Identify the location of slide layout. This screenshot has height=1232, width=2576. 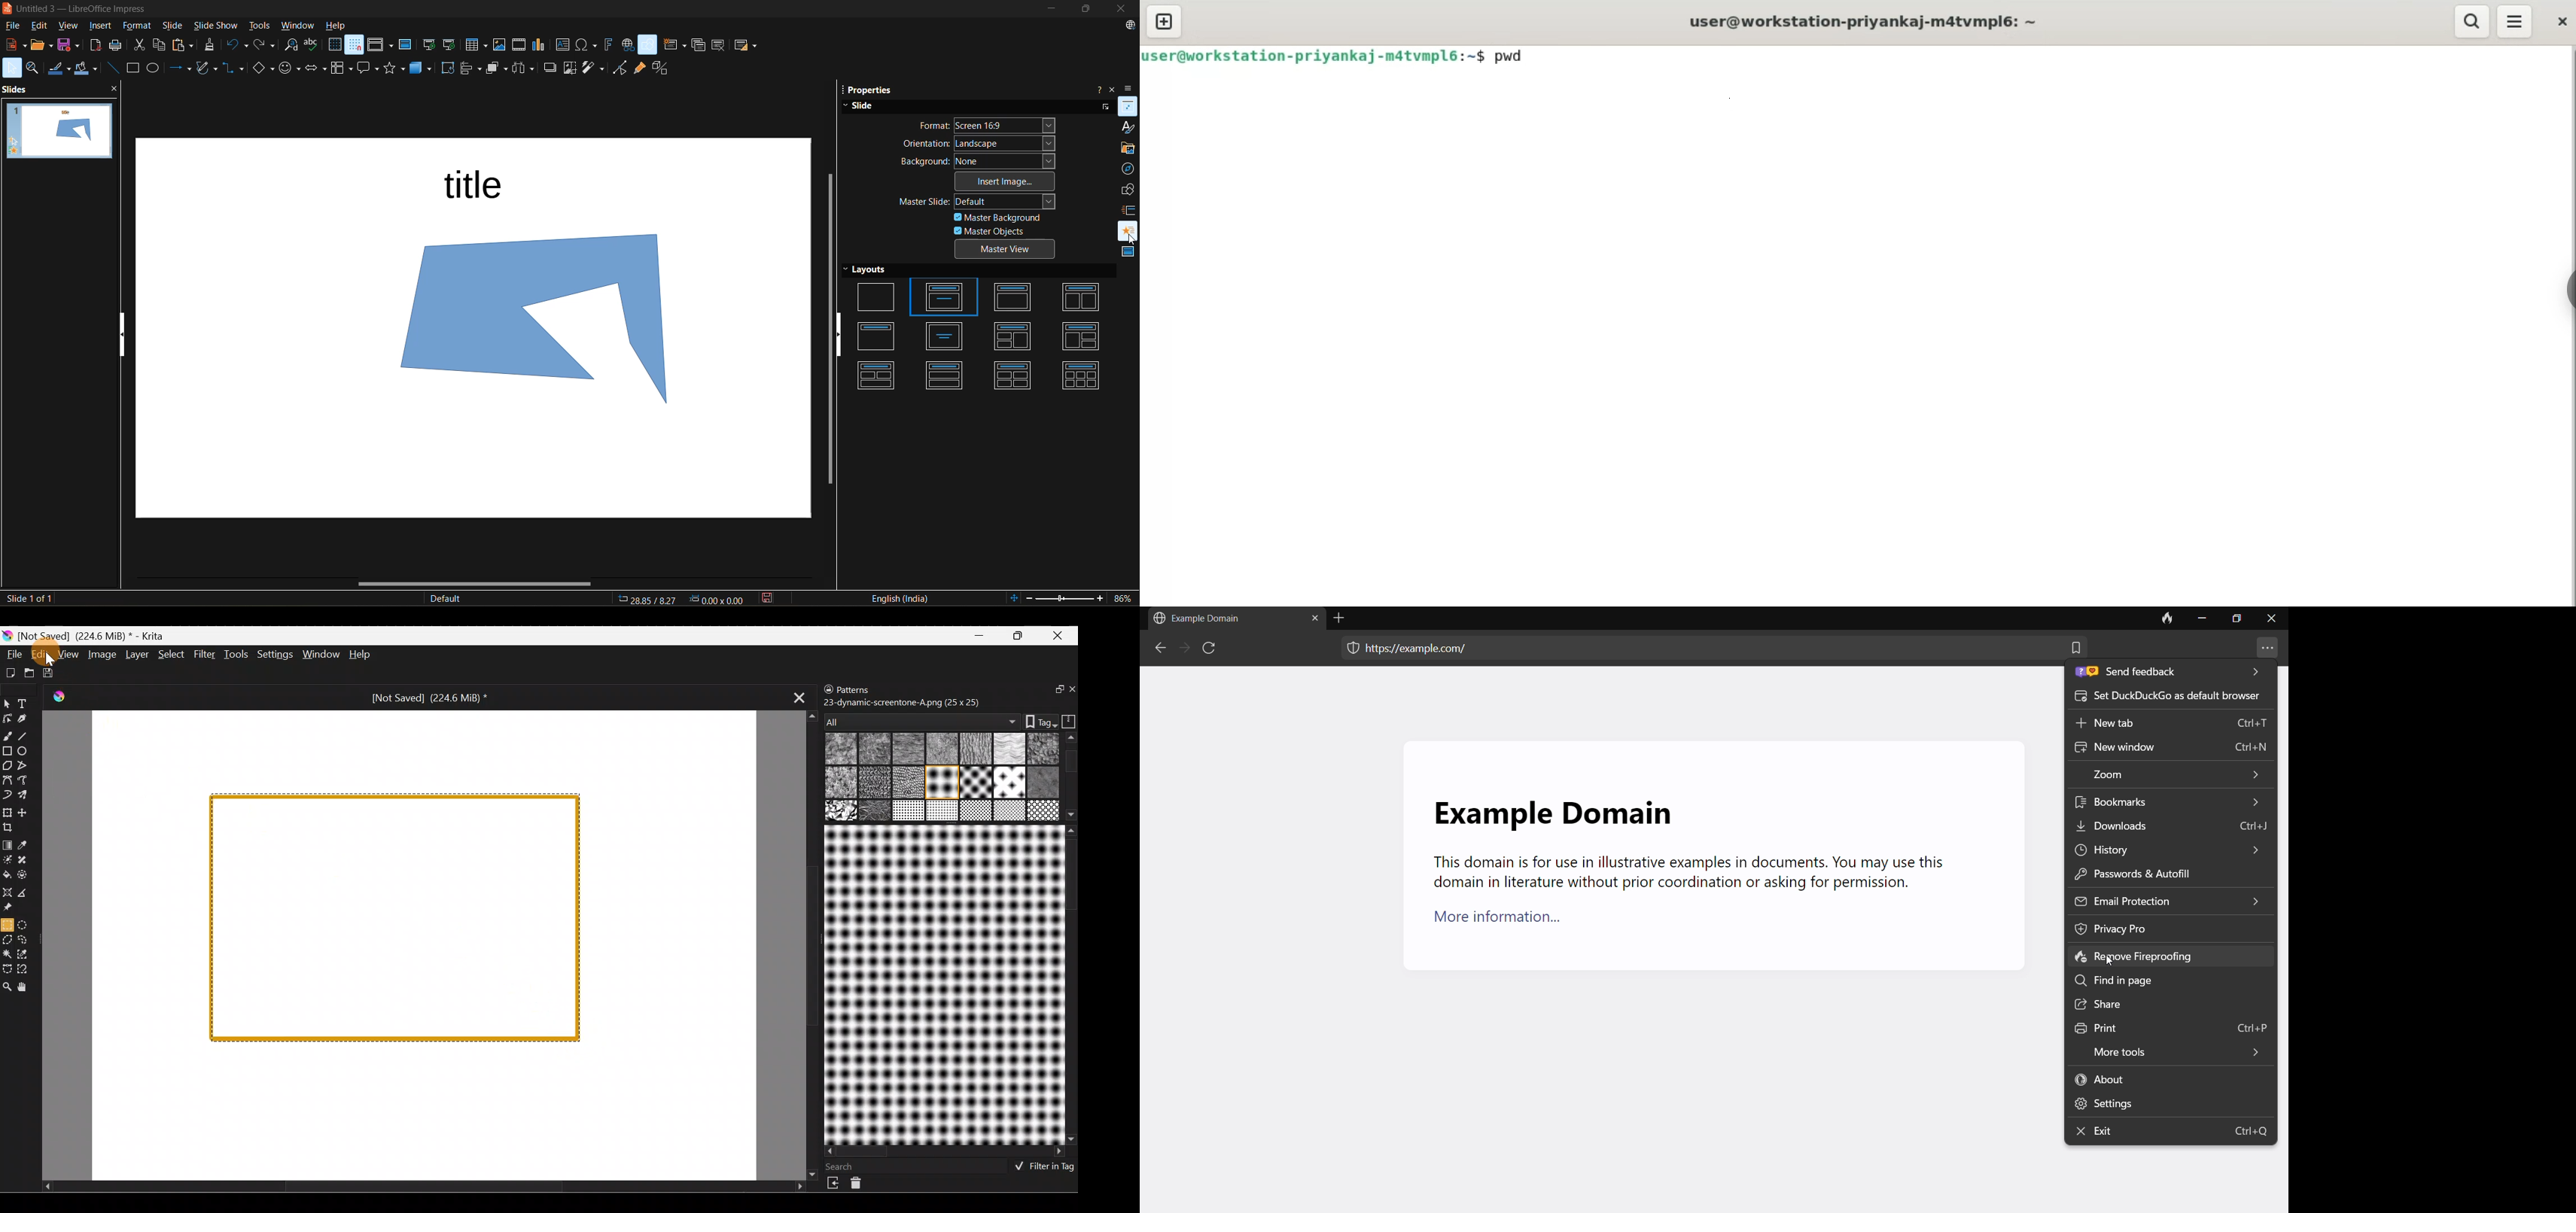
(747, 47).